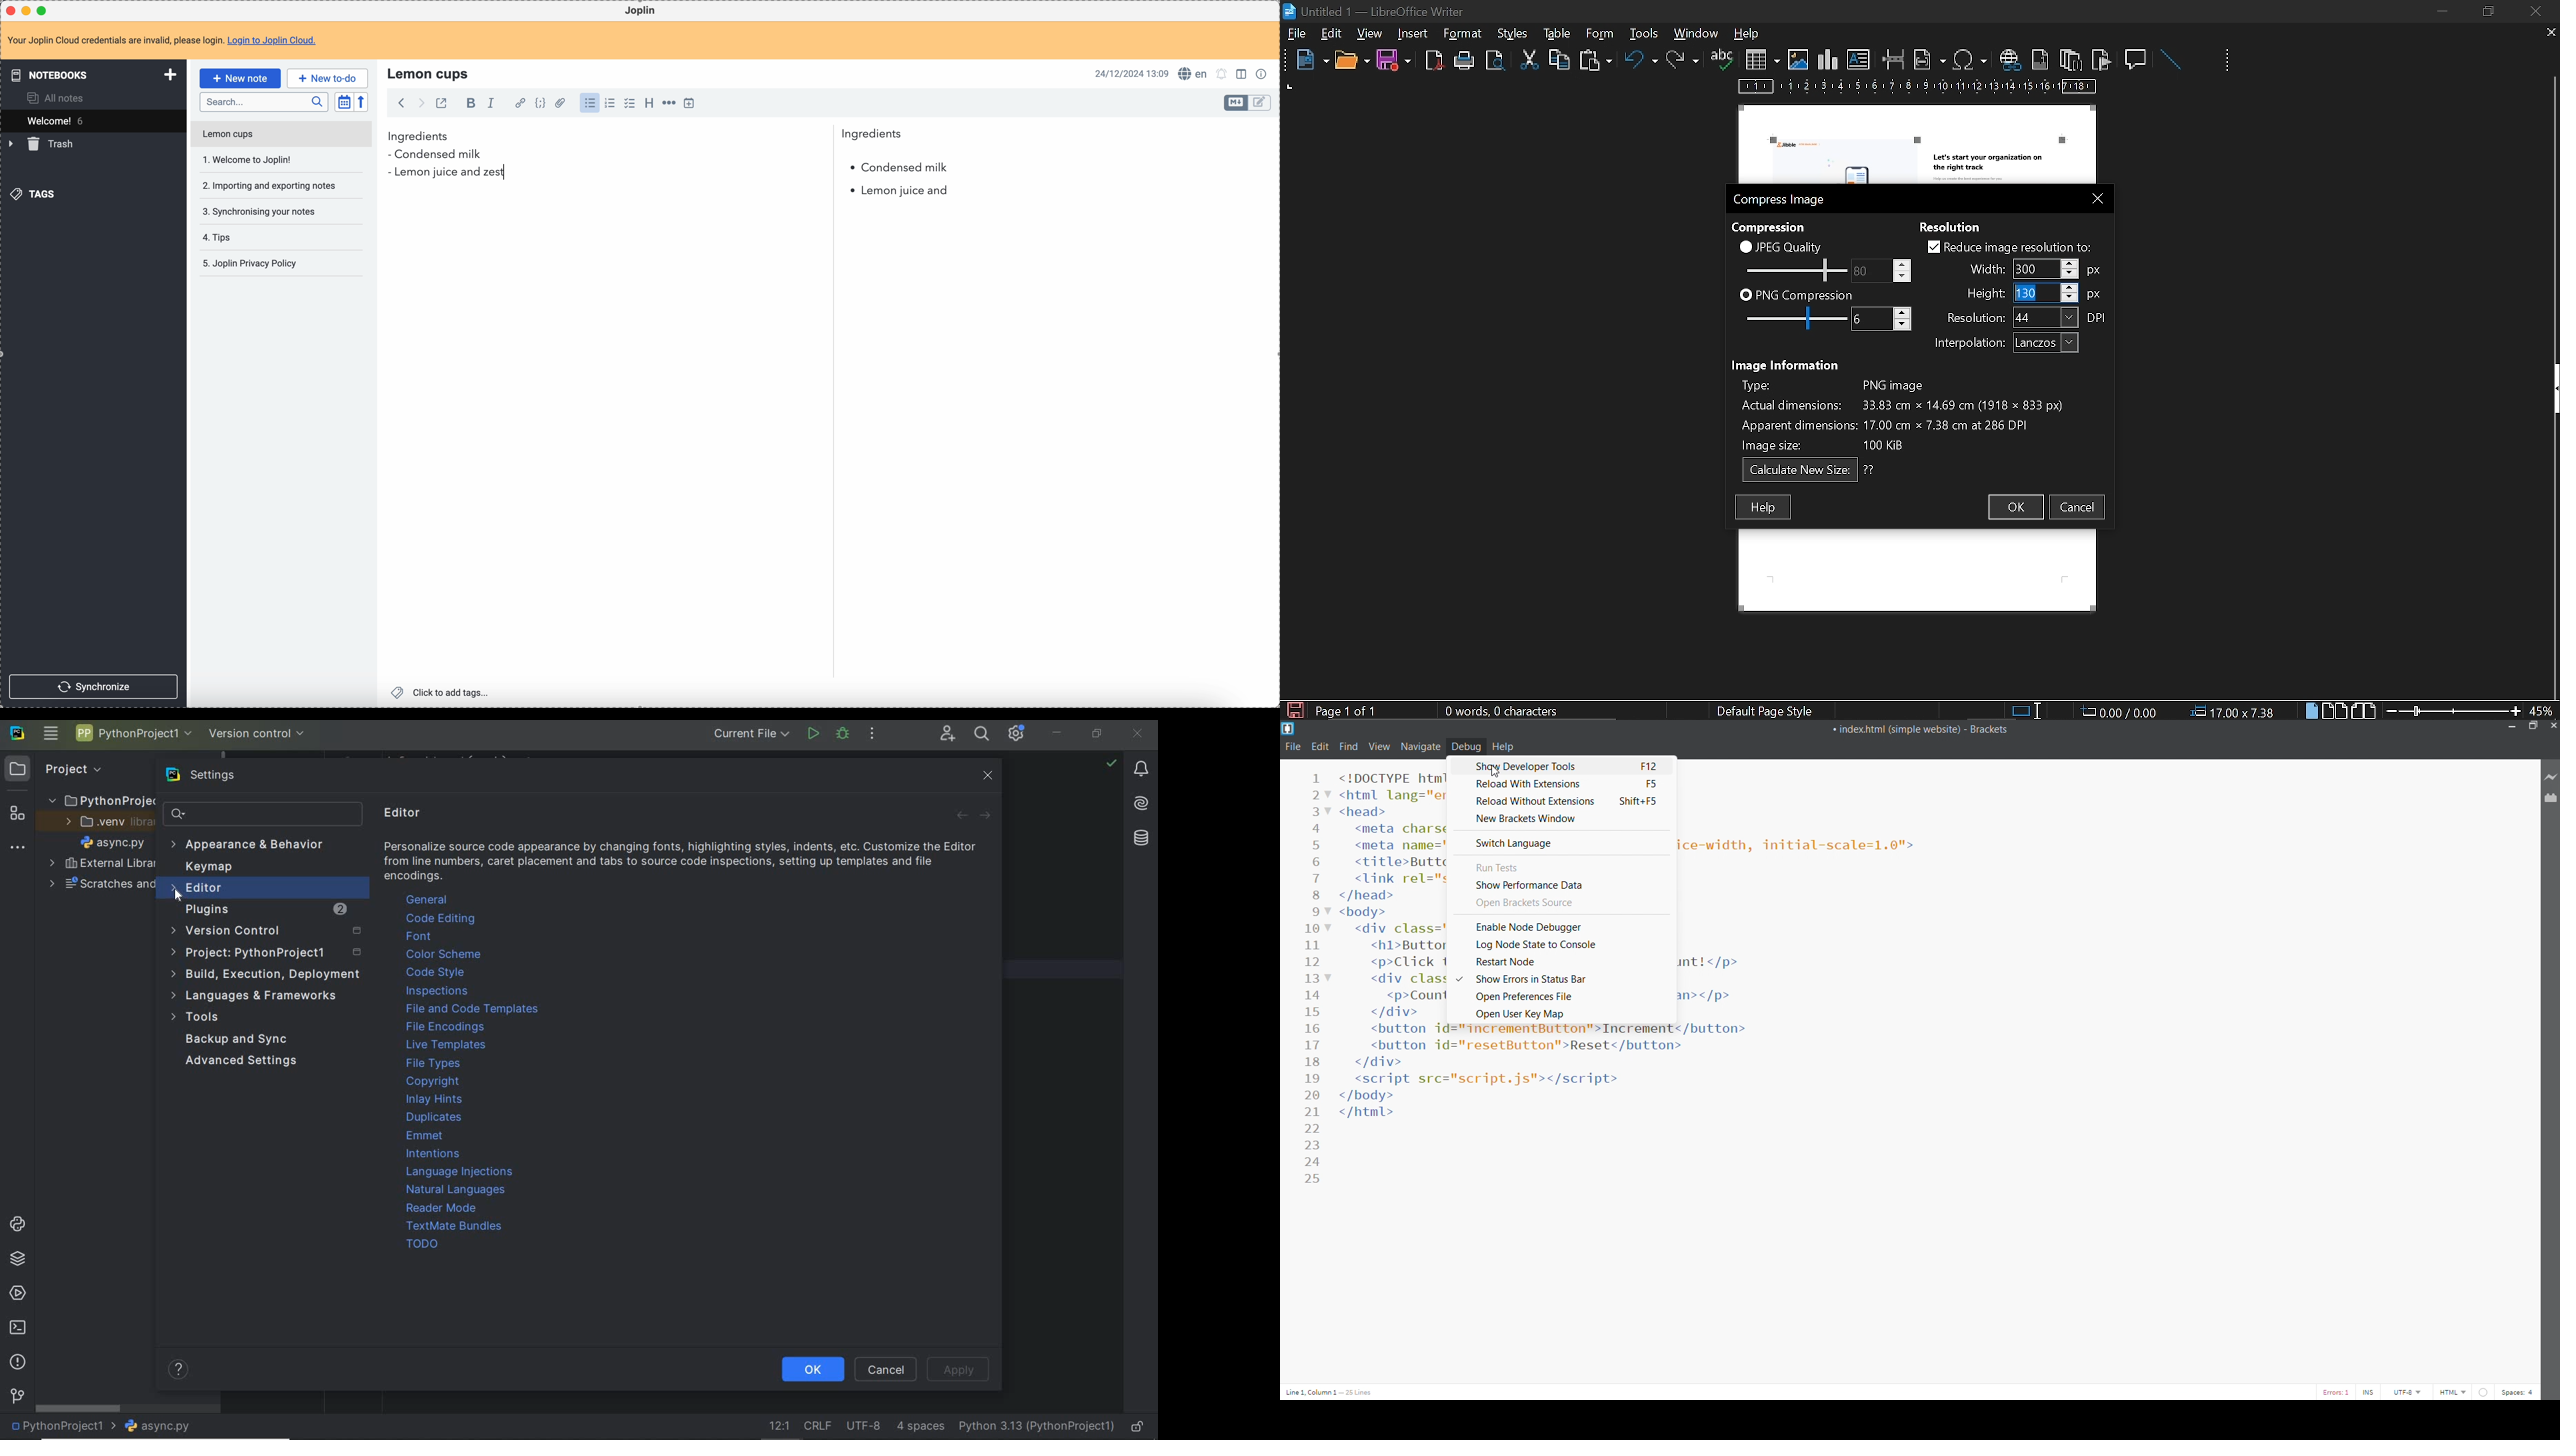 The width and height of the screenshot is (2576, 1456). I want to click on condensed milk, so click(898, 168).